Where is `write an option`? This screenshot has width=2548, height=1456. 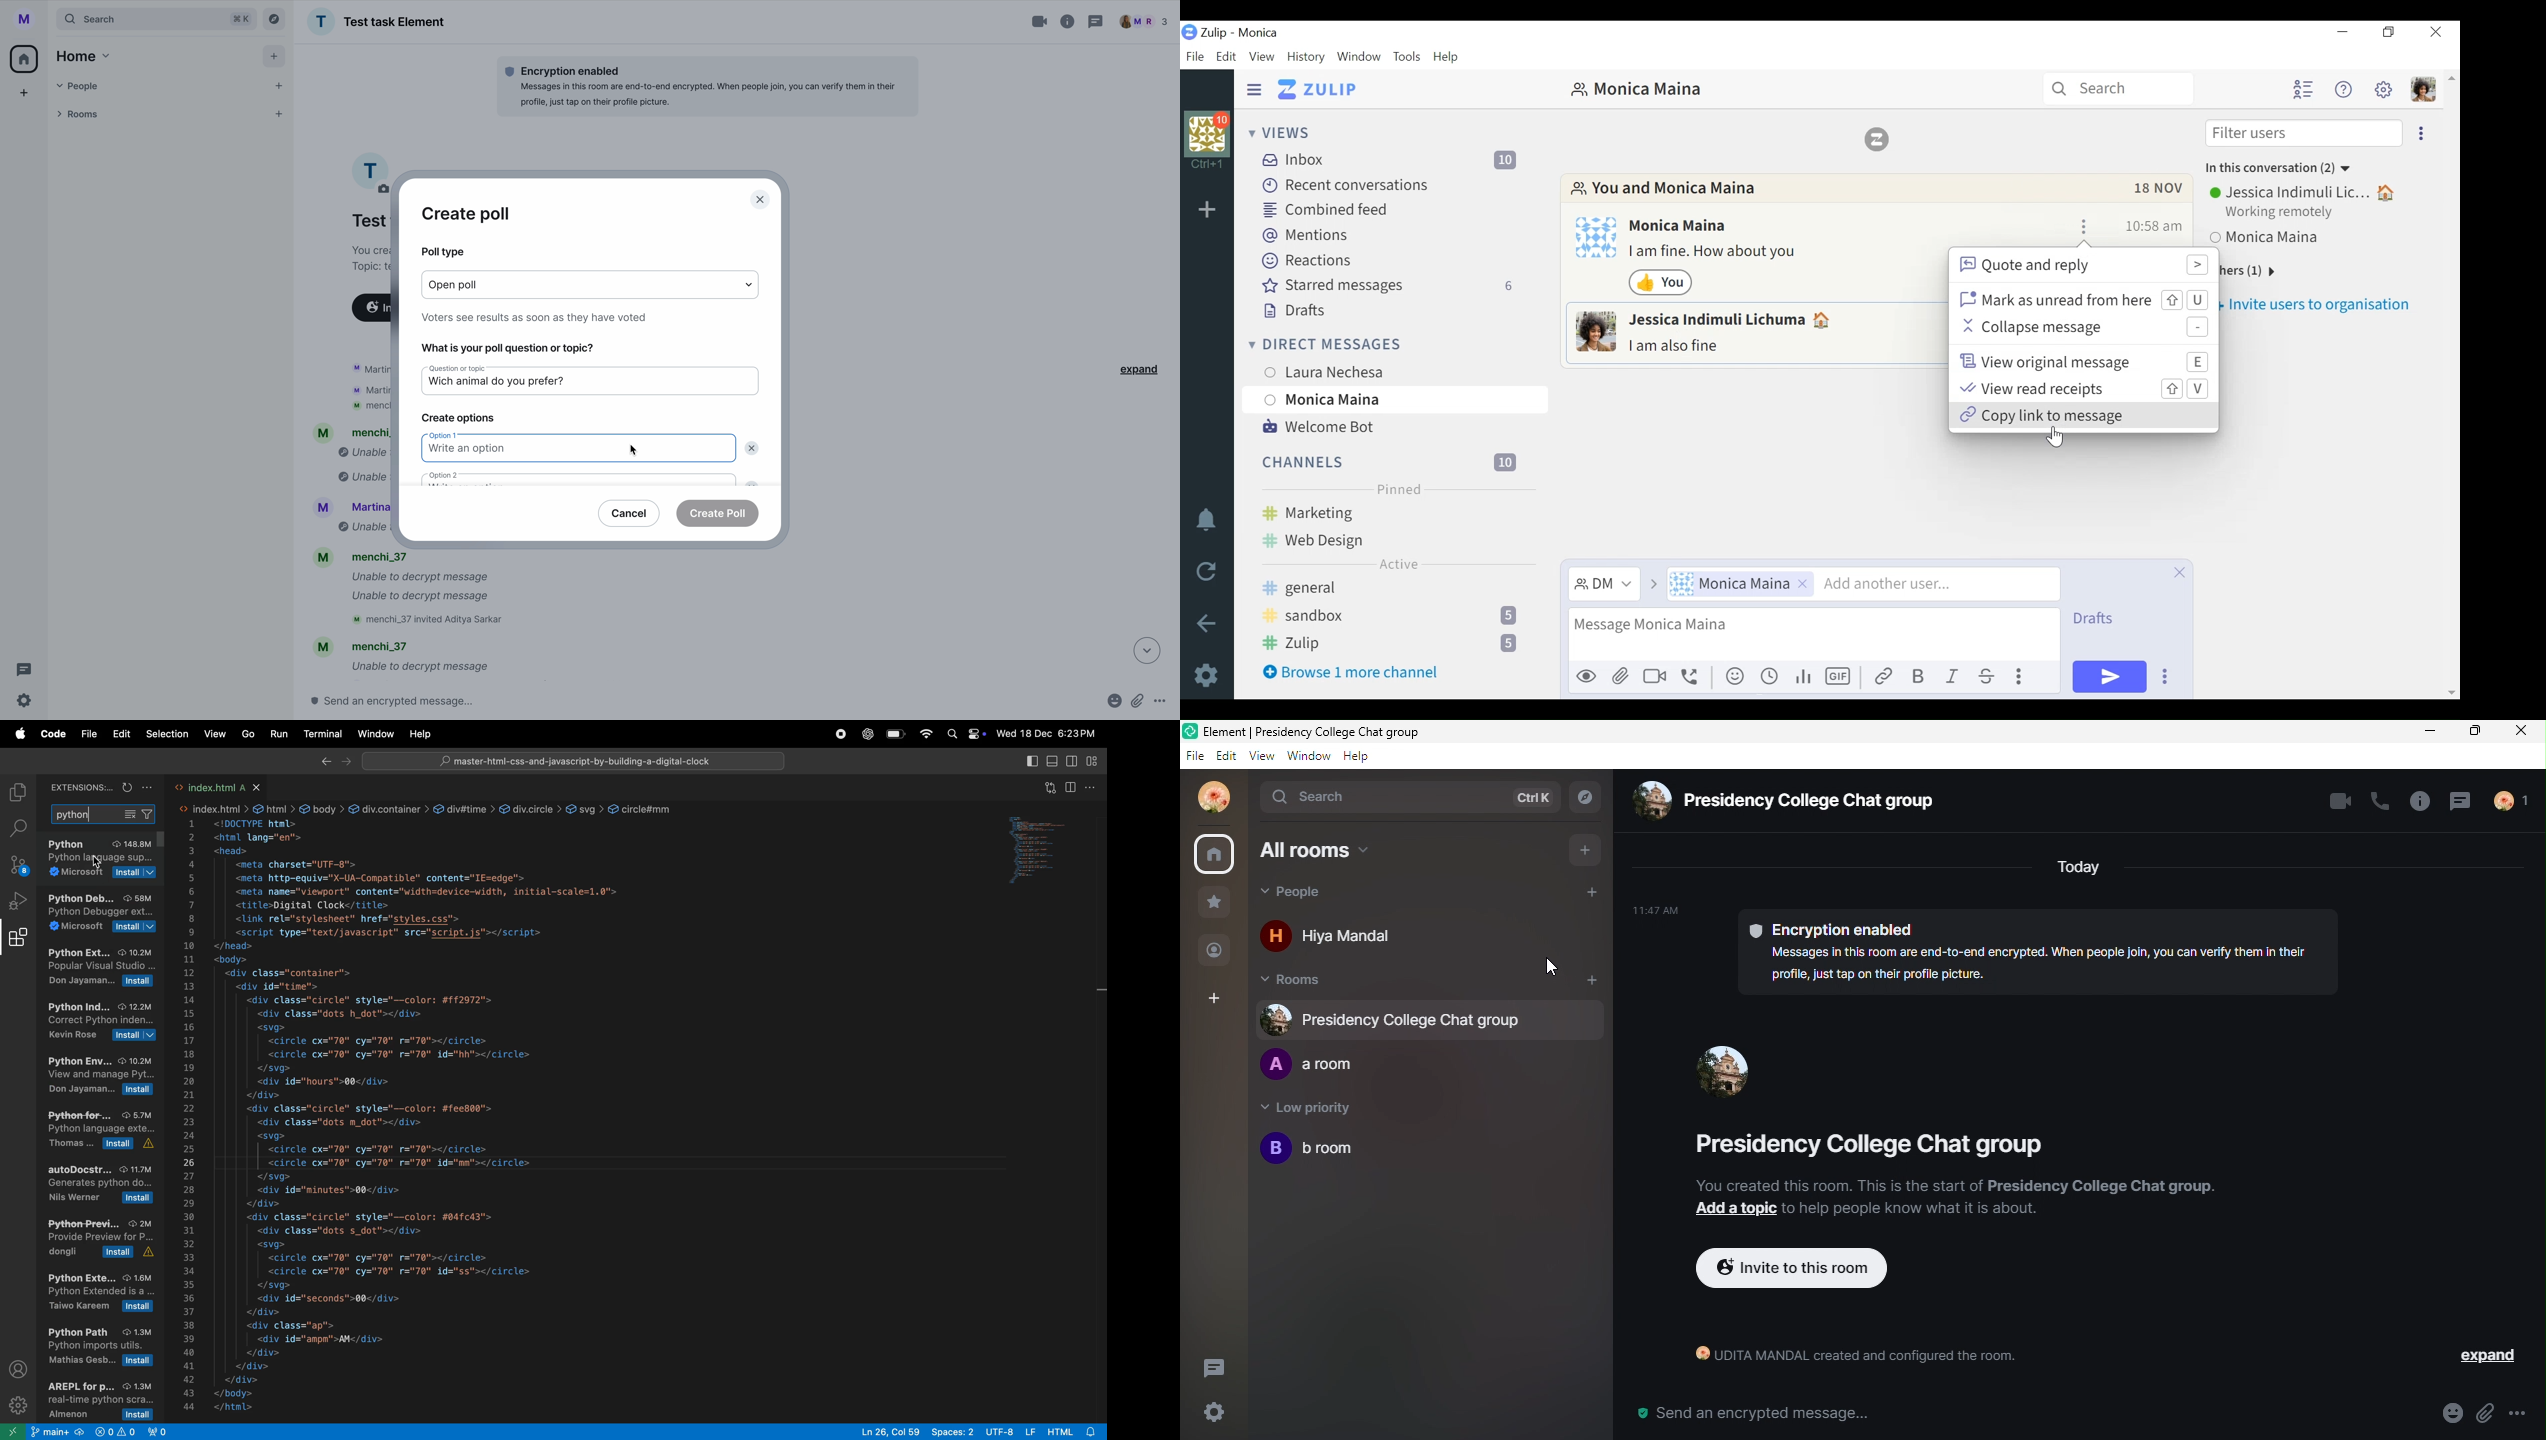
write an option is located at coordinates (543, 447).